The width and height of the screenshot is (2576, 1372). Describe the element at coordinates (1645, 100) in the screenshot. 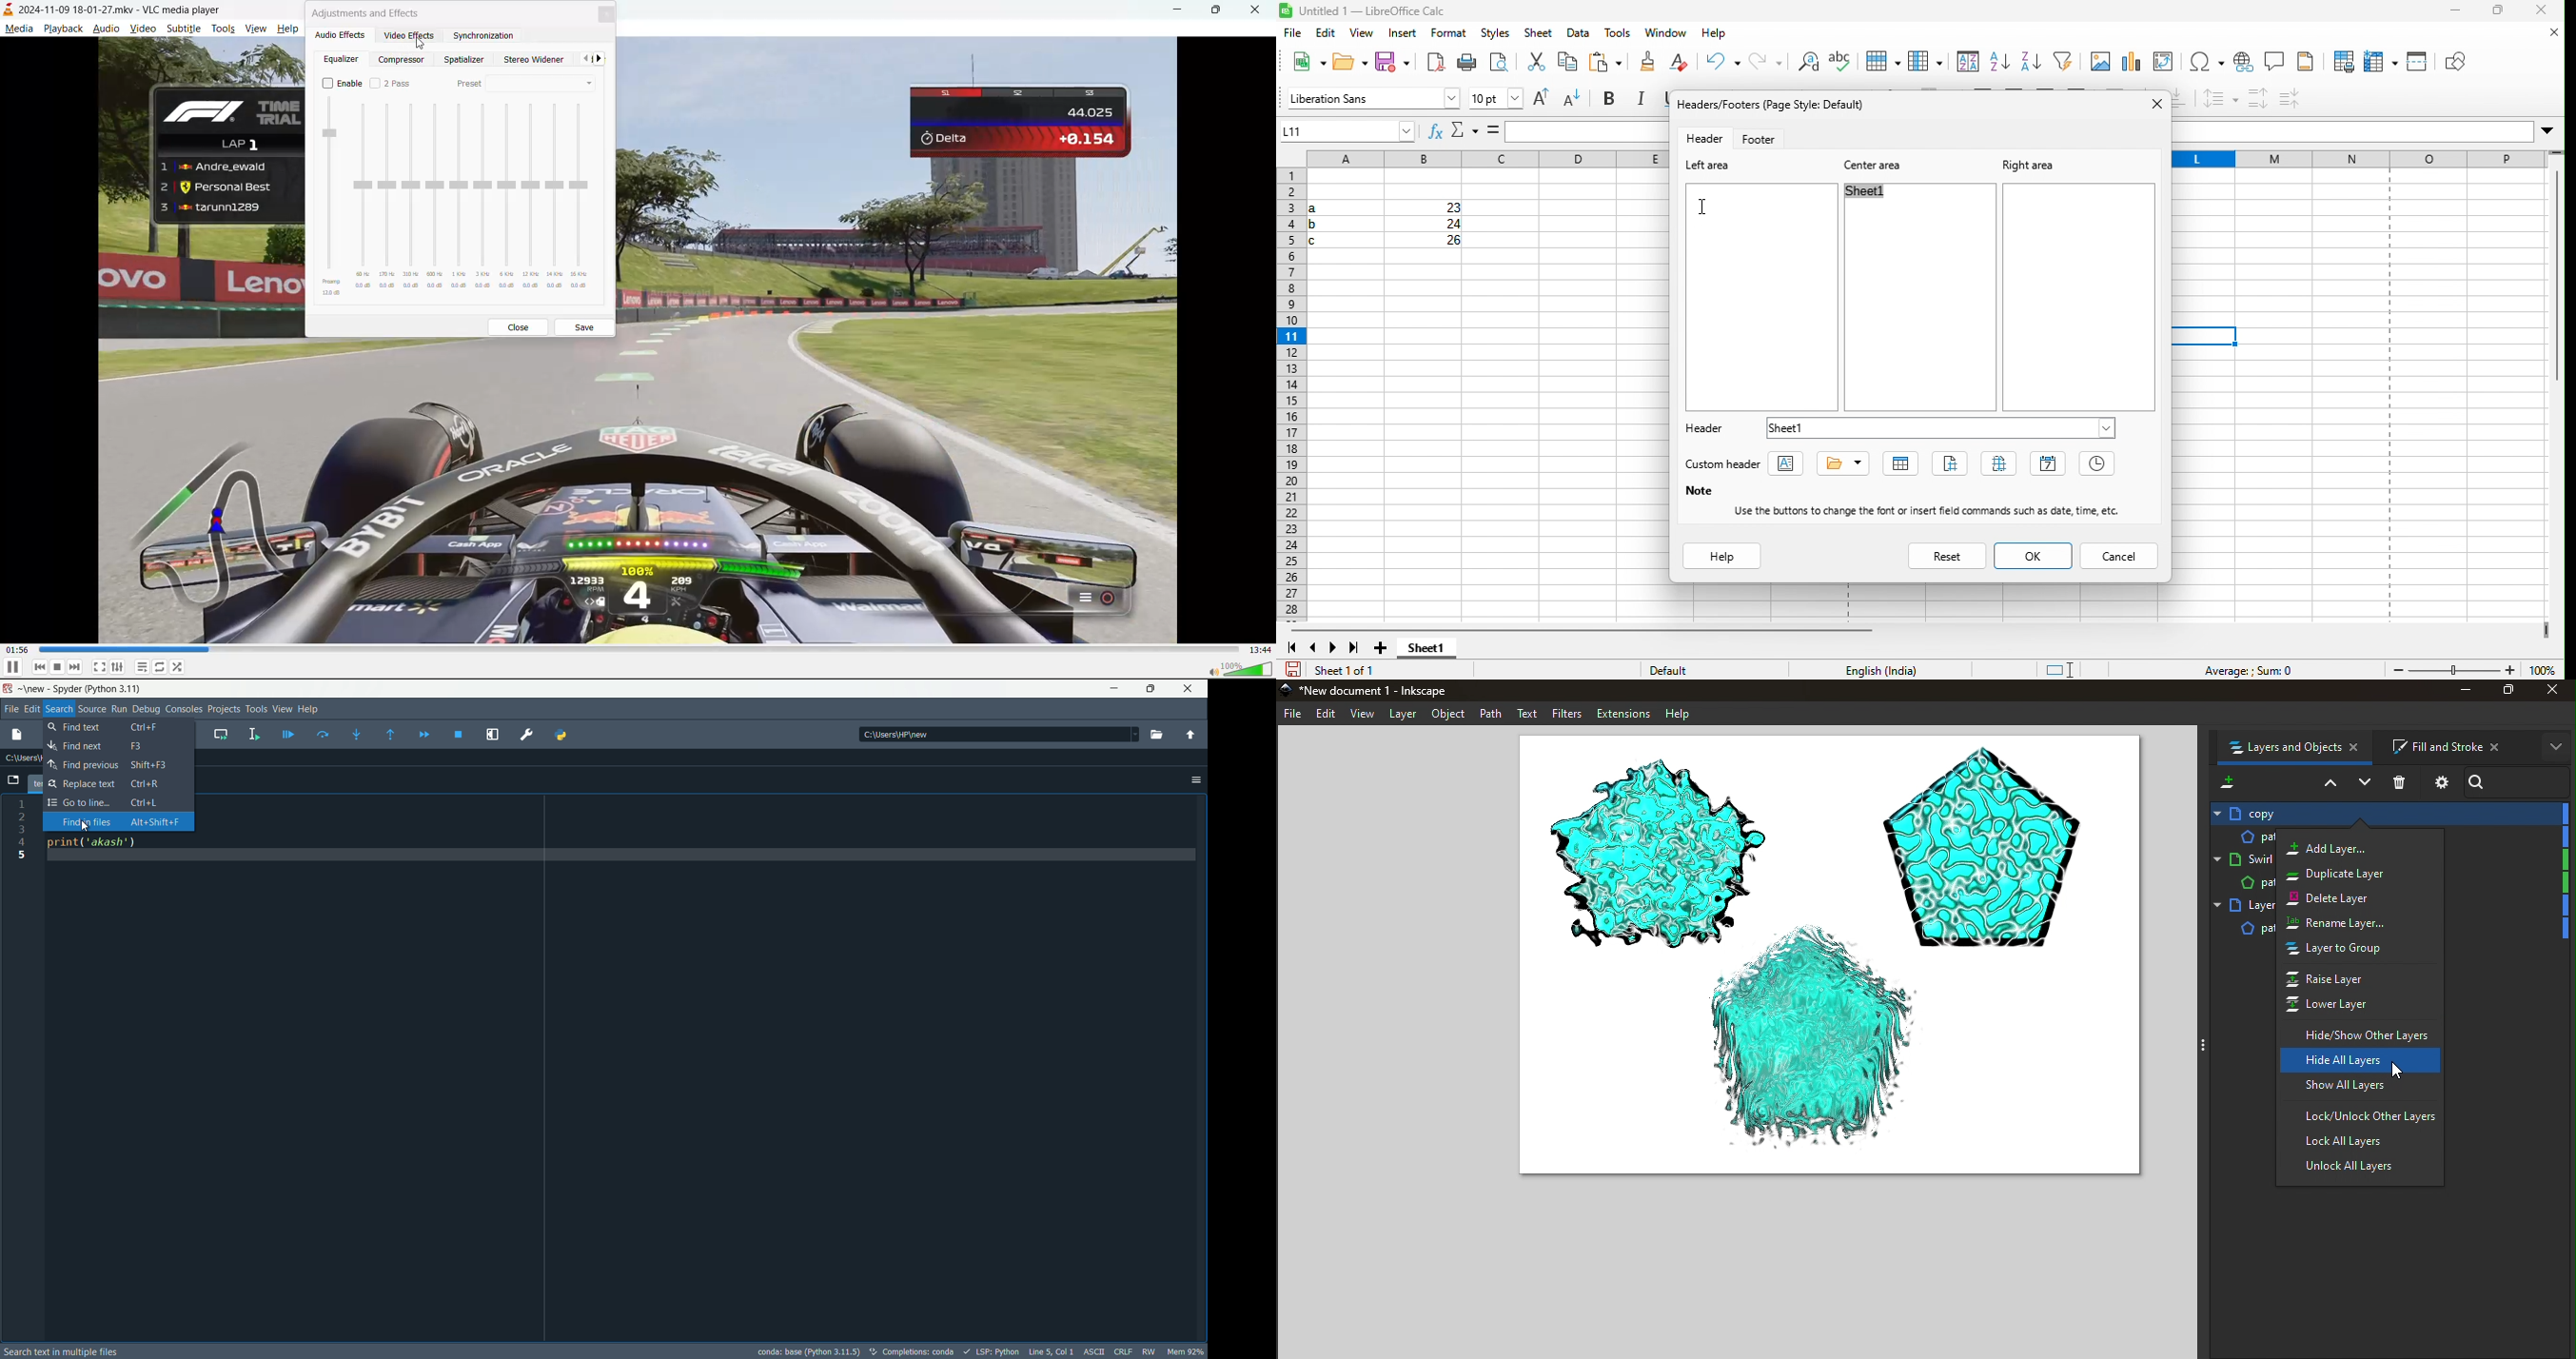

I see `italic` at that location.